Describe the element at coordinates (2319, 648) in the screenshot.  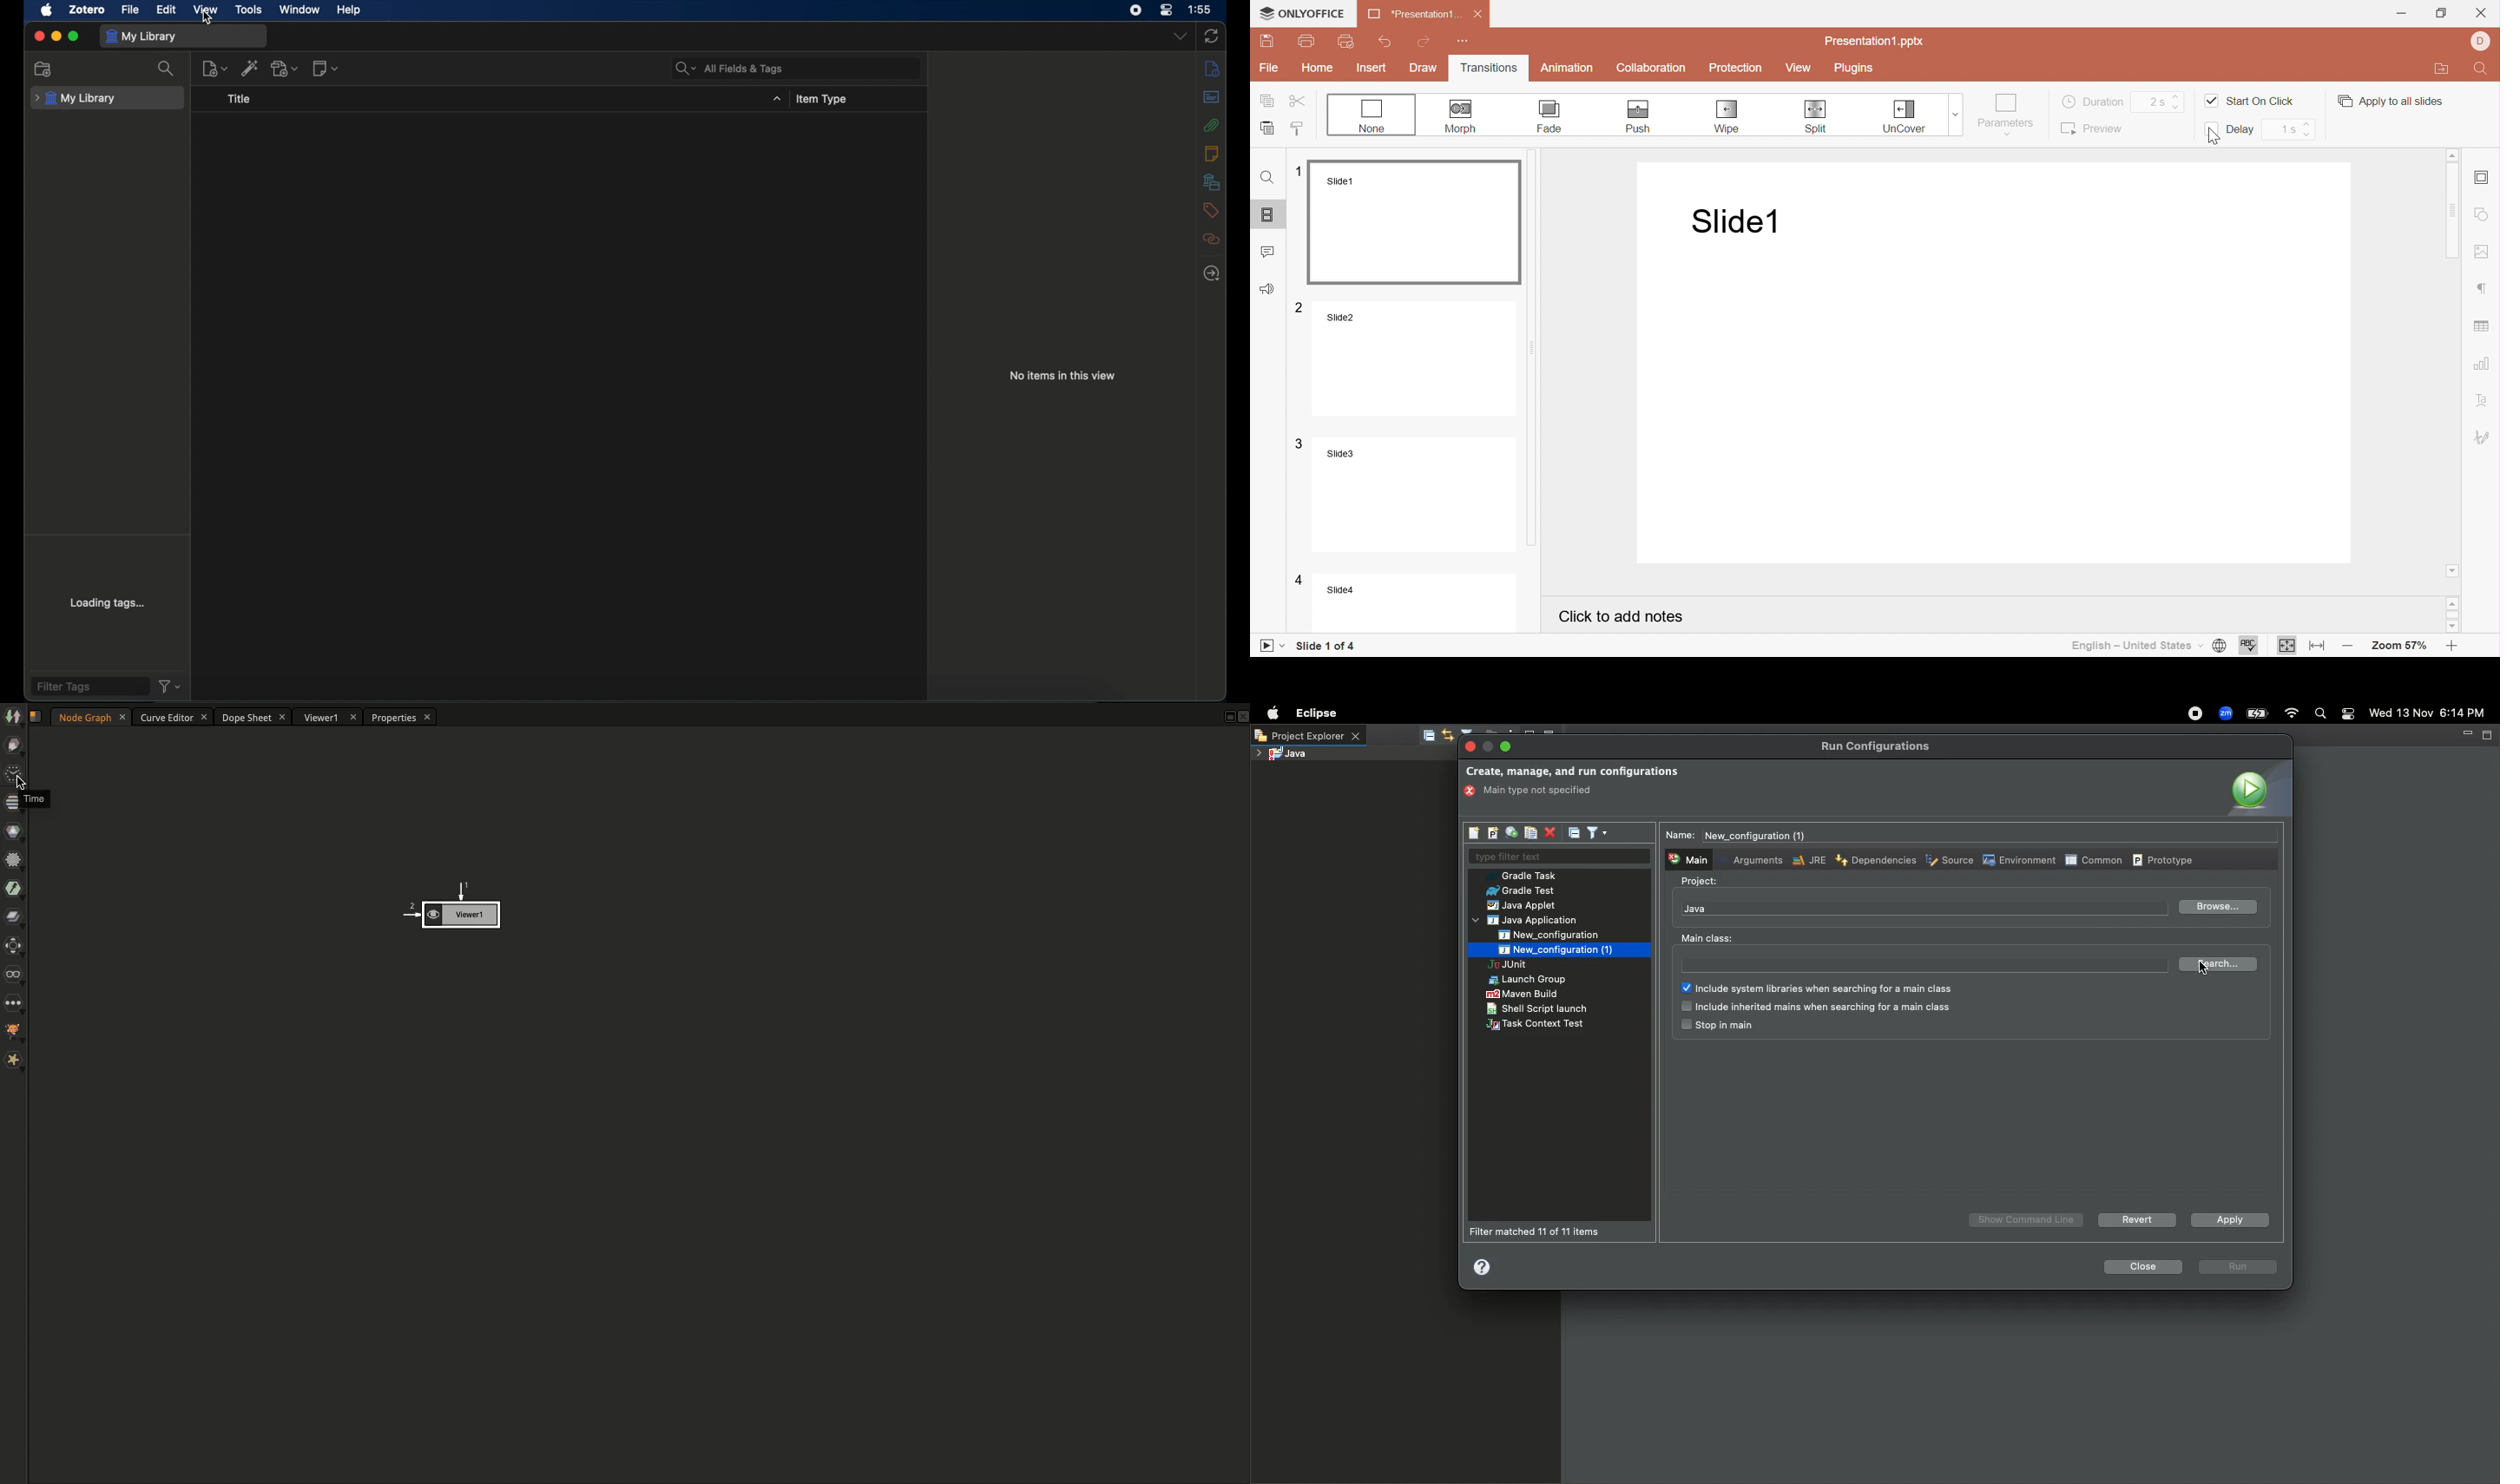
I see `Fit to width` at that location.